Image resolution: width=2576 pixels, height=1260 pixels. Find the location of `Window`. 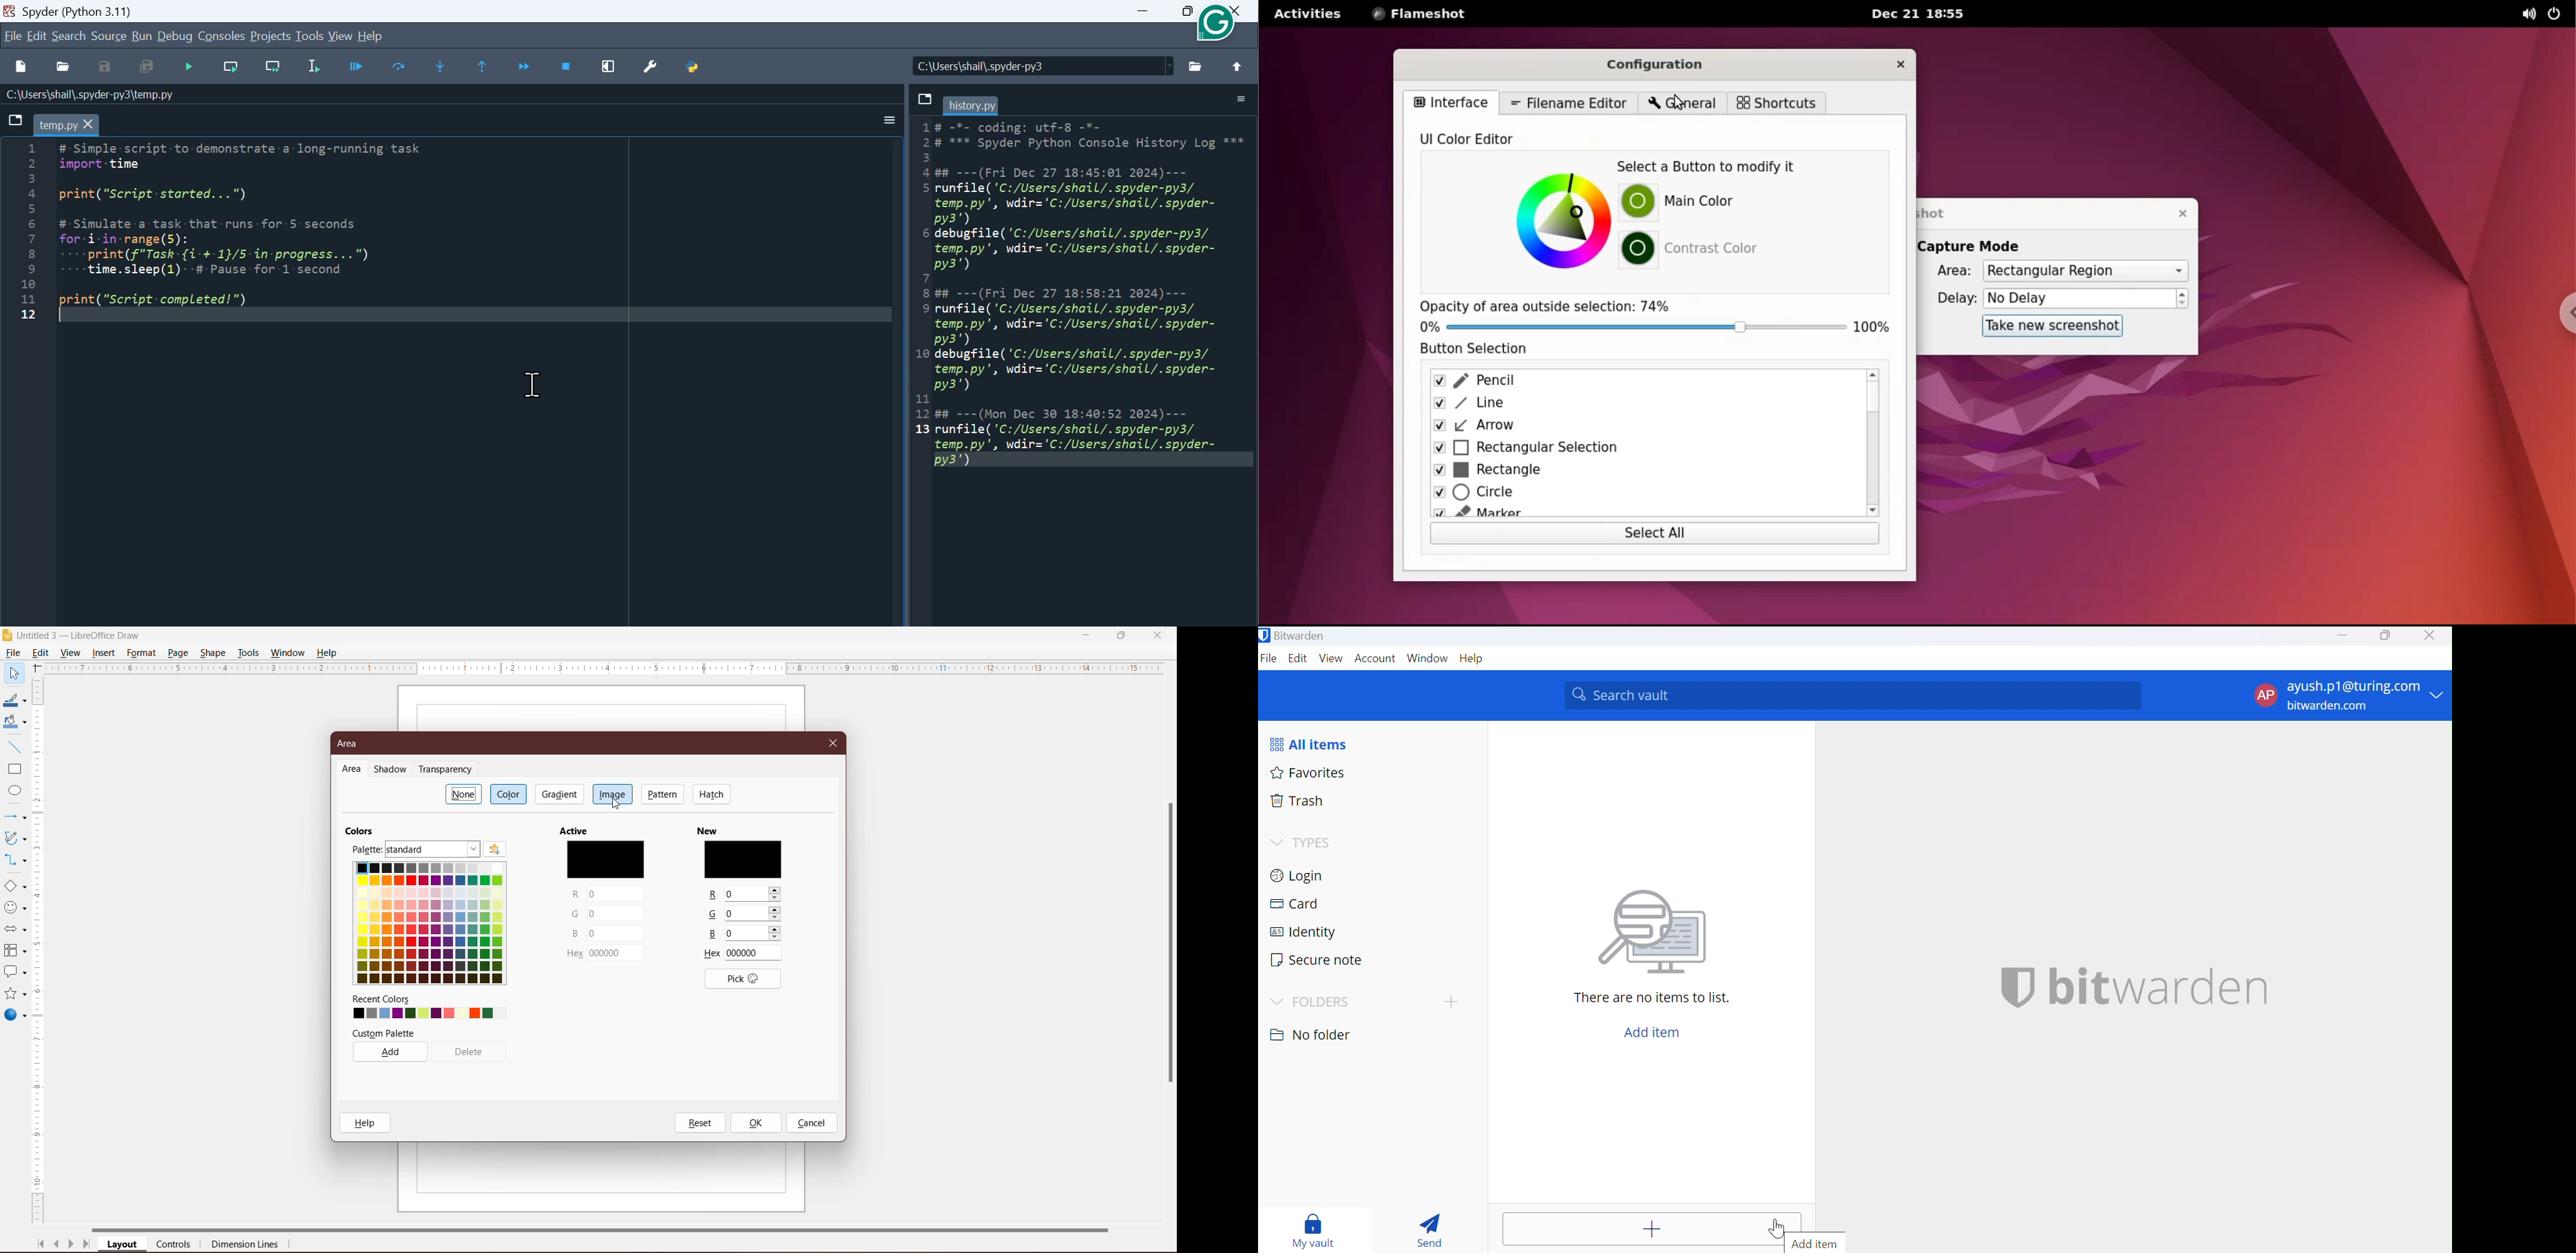

Window is located at coordinates (288, 653).